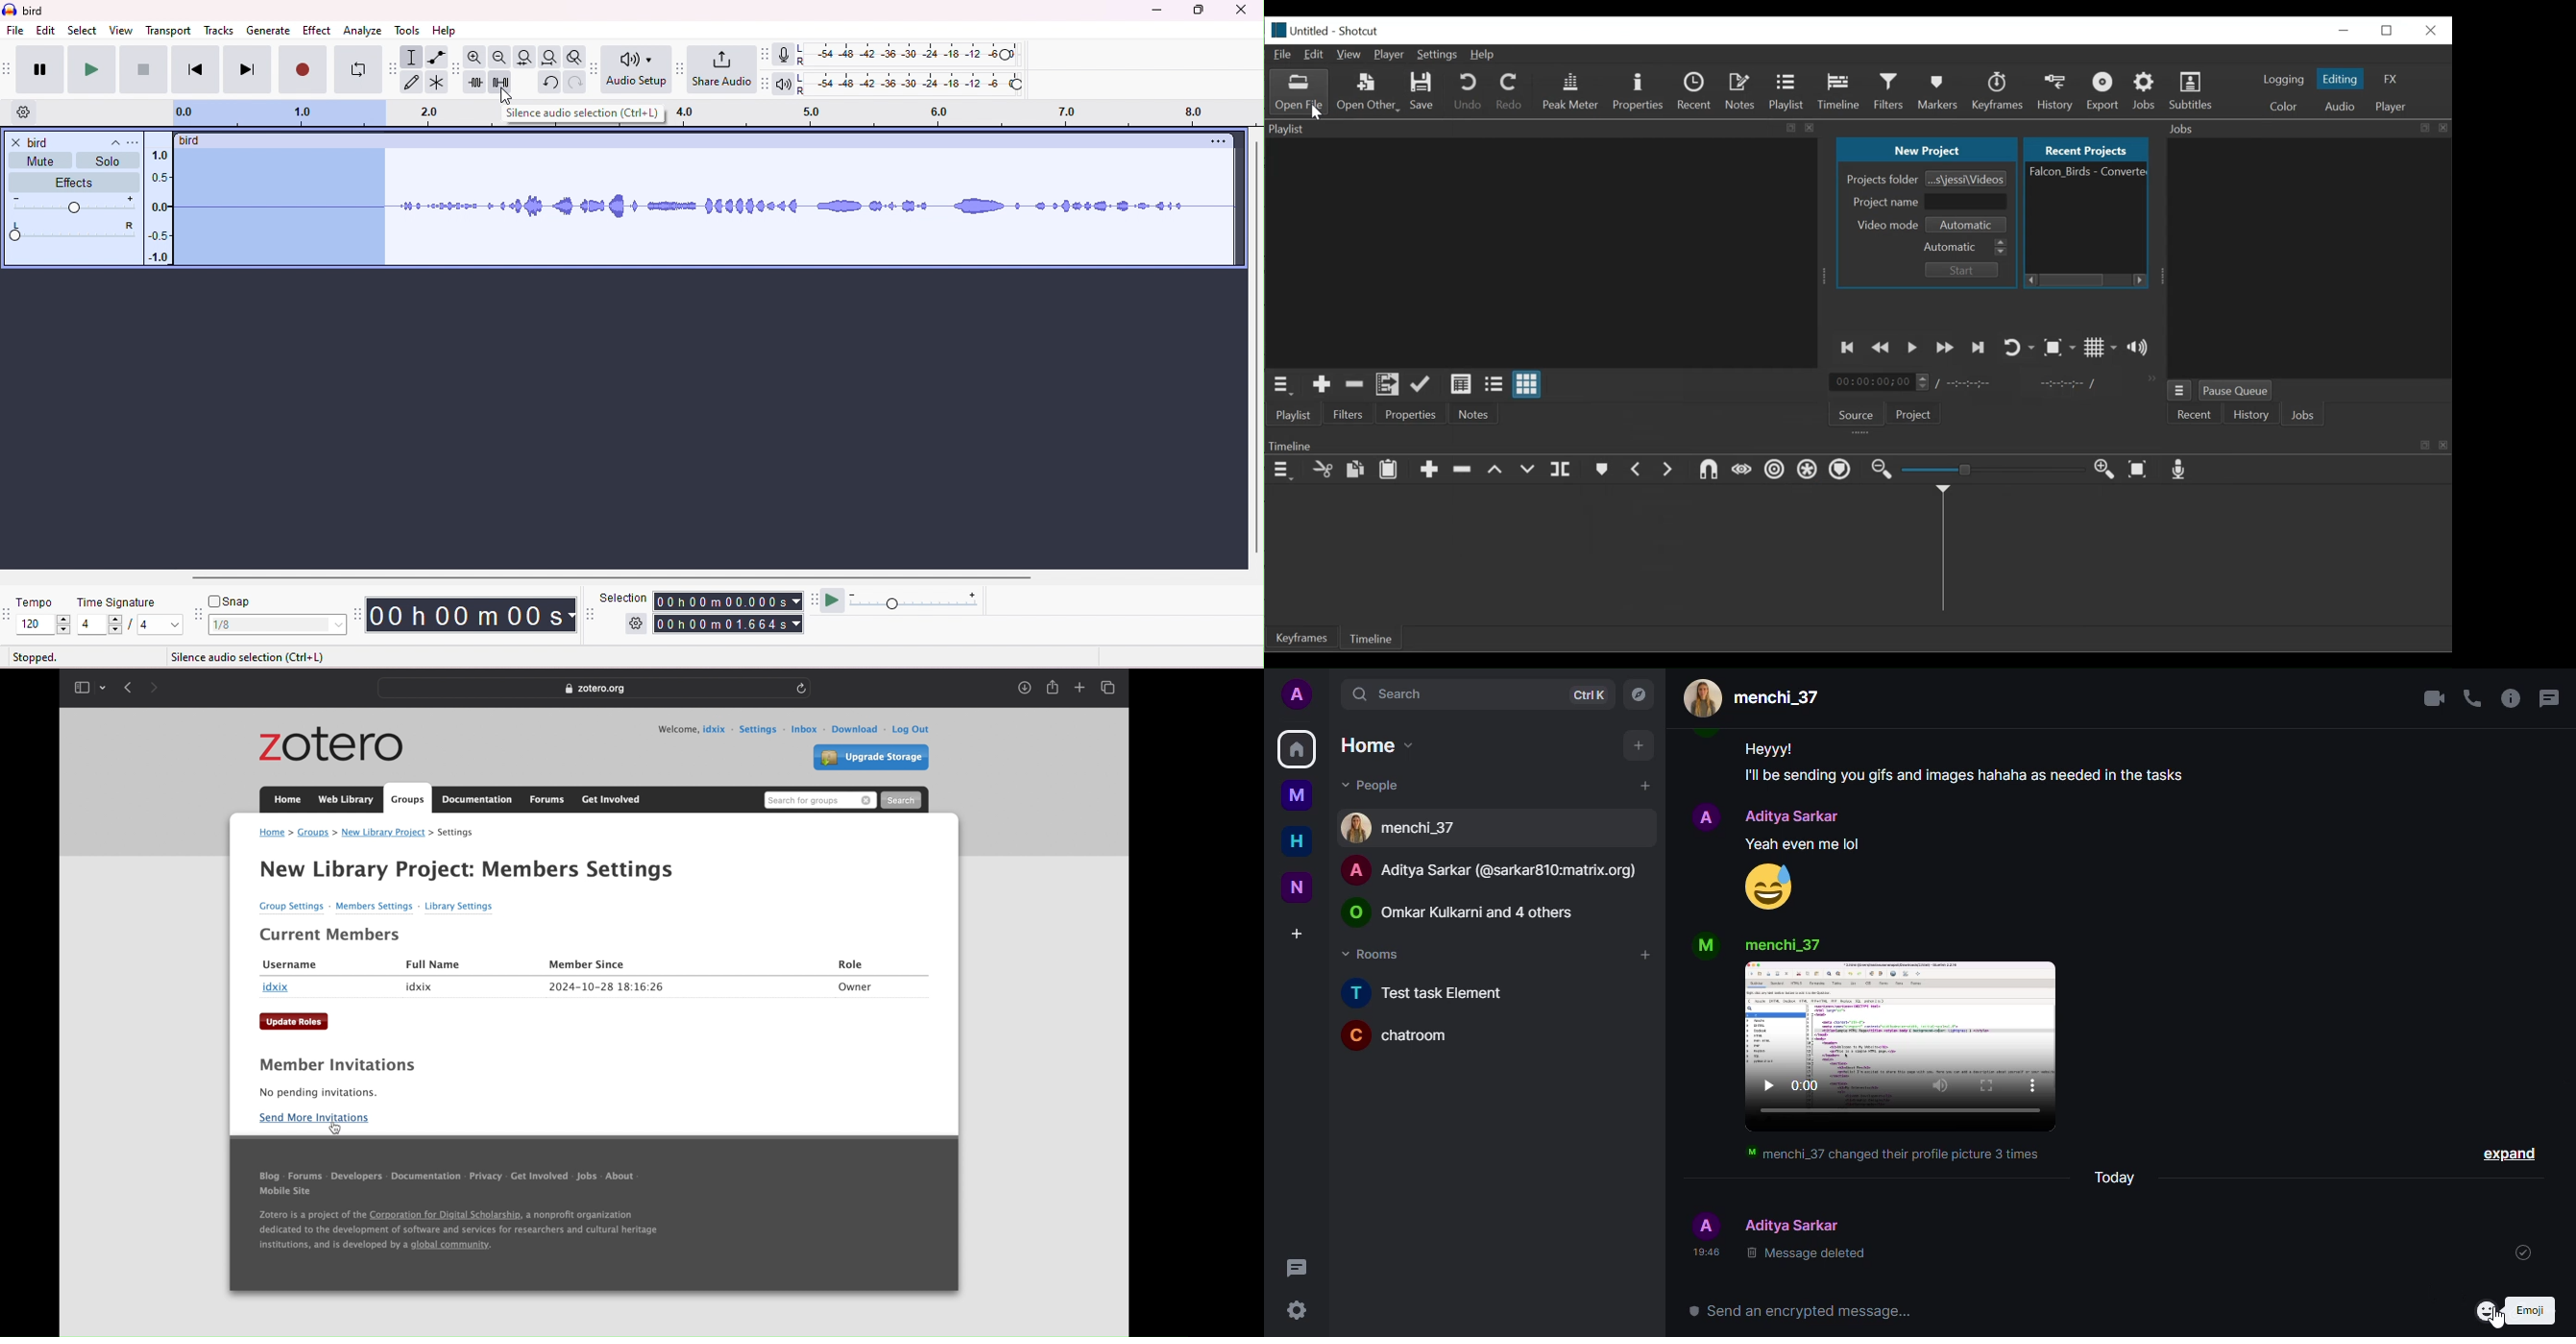 The width and height of the screenshot is (2576, 1344). What do you see at coordinates (2087, 150) in the screenshot?
I see `Recent Projects` at bounding box center [2087, 150].